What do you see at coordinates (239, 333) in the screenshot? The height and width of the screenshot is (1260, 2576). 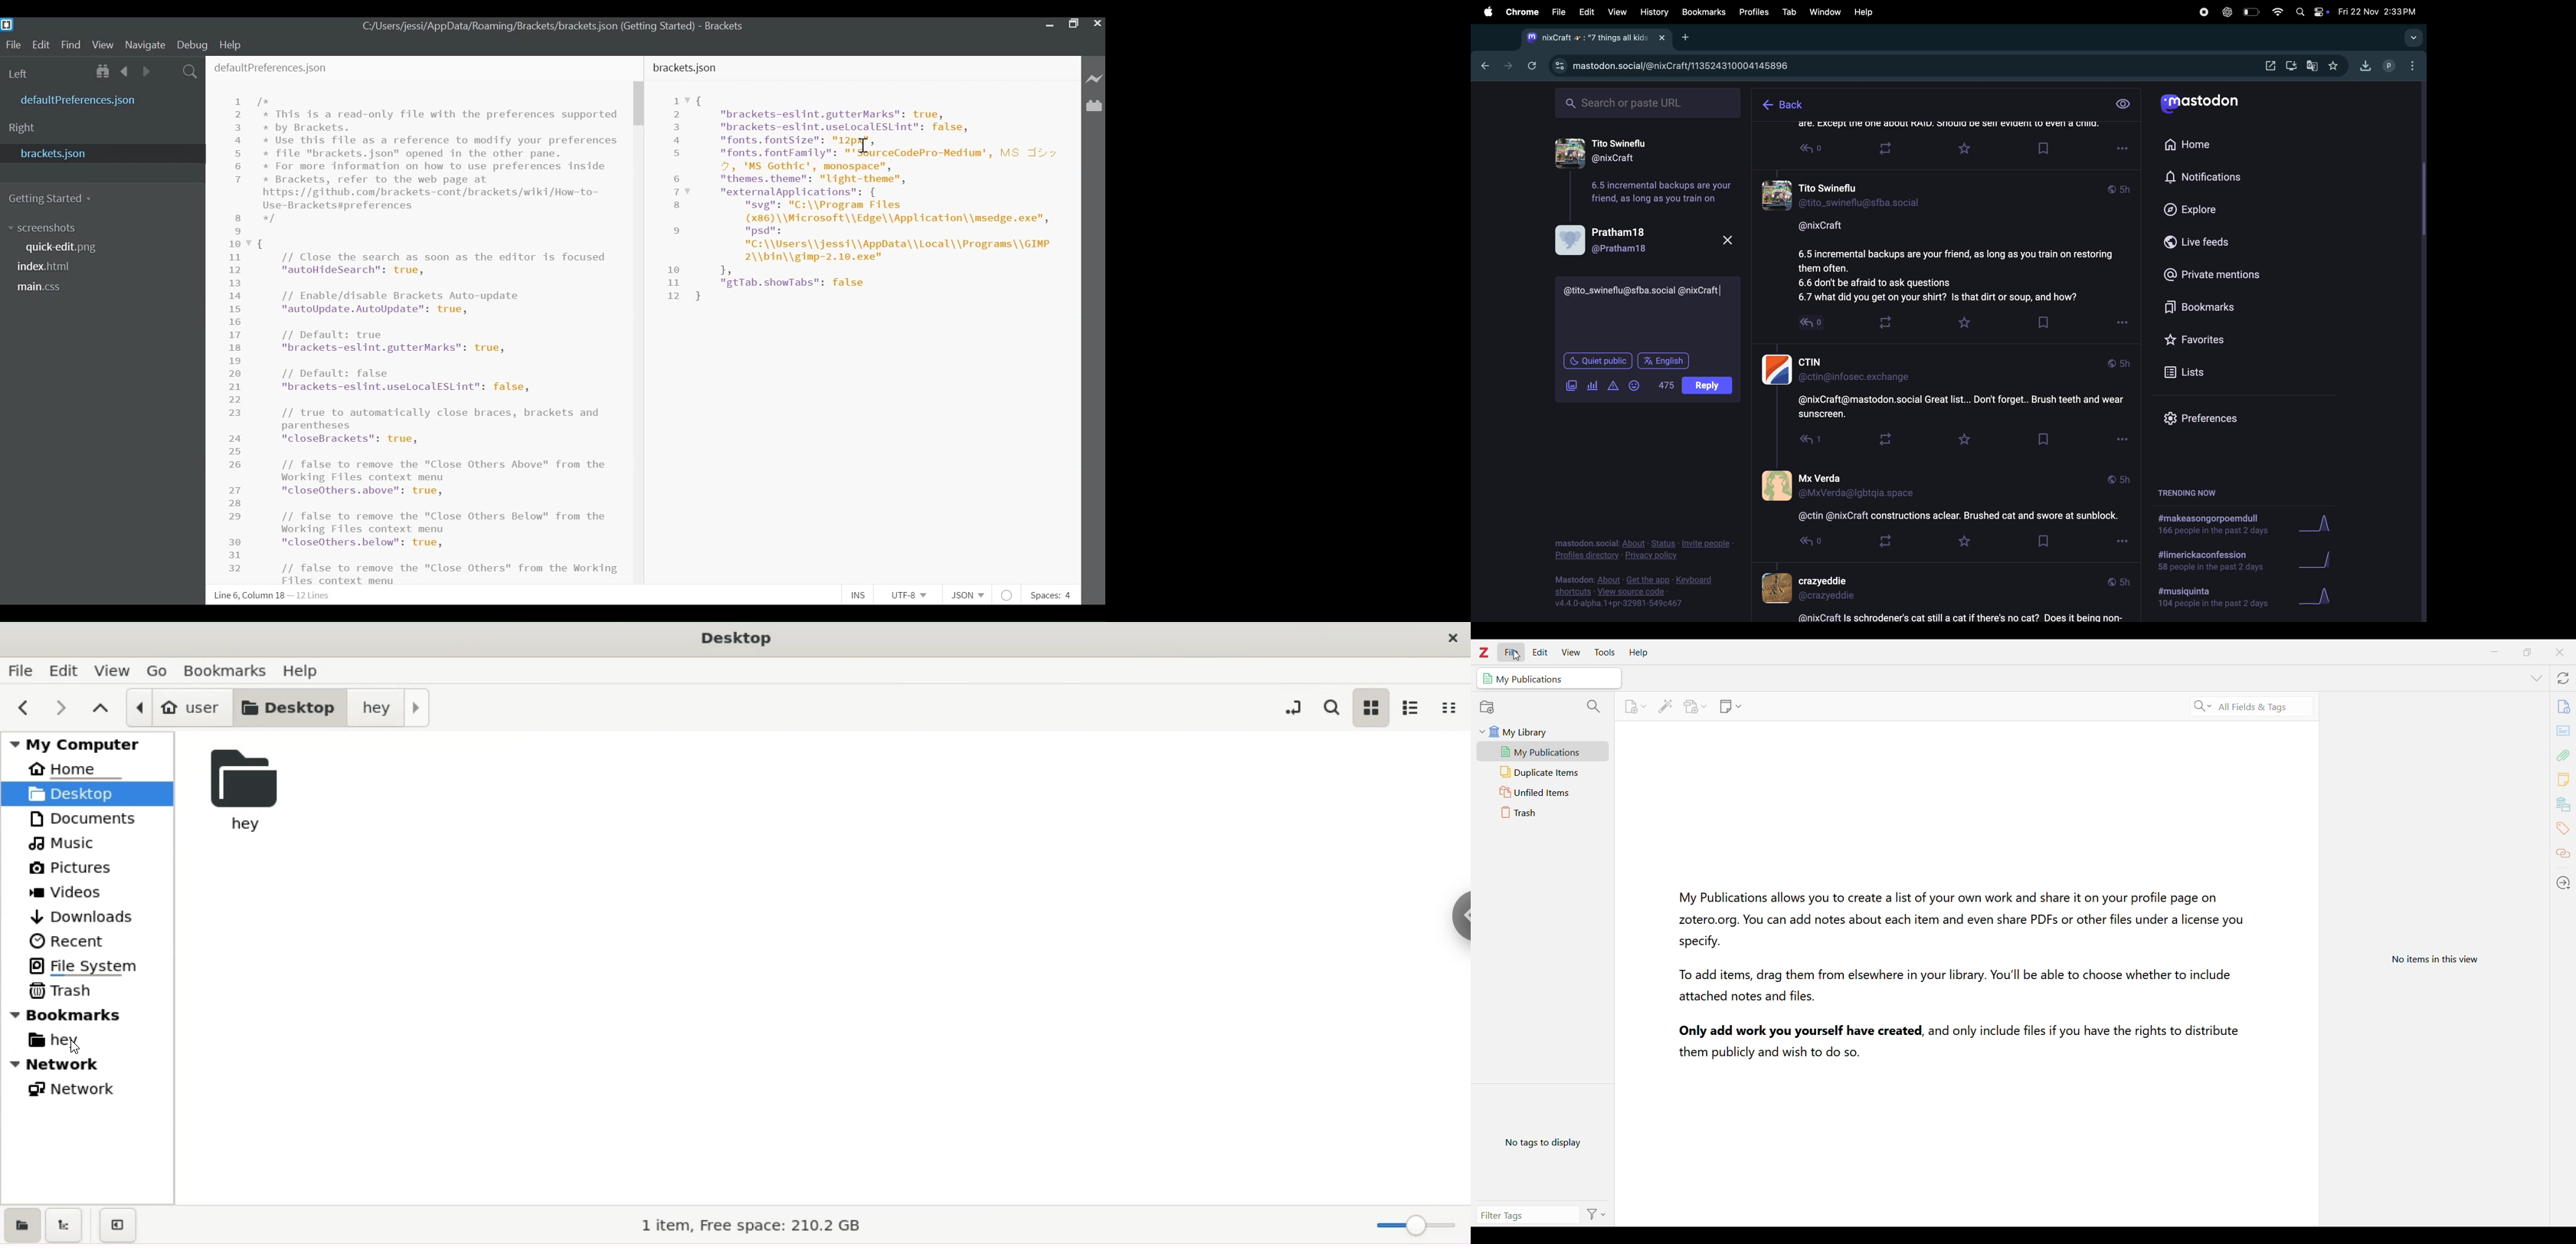 I see `Line Number` at bounding box center [239, 333].